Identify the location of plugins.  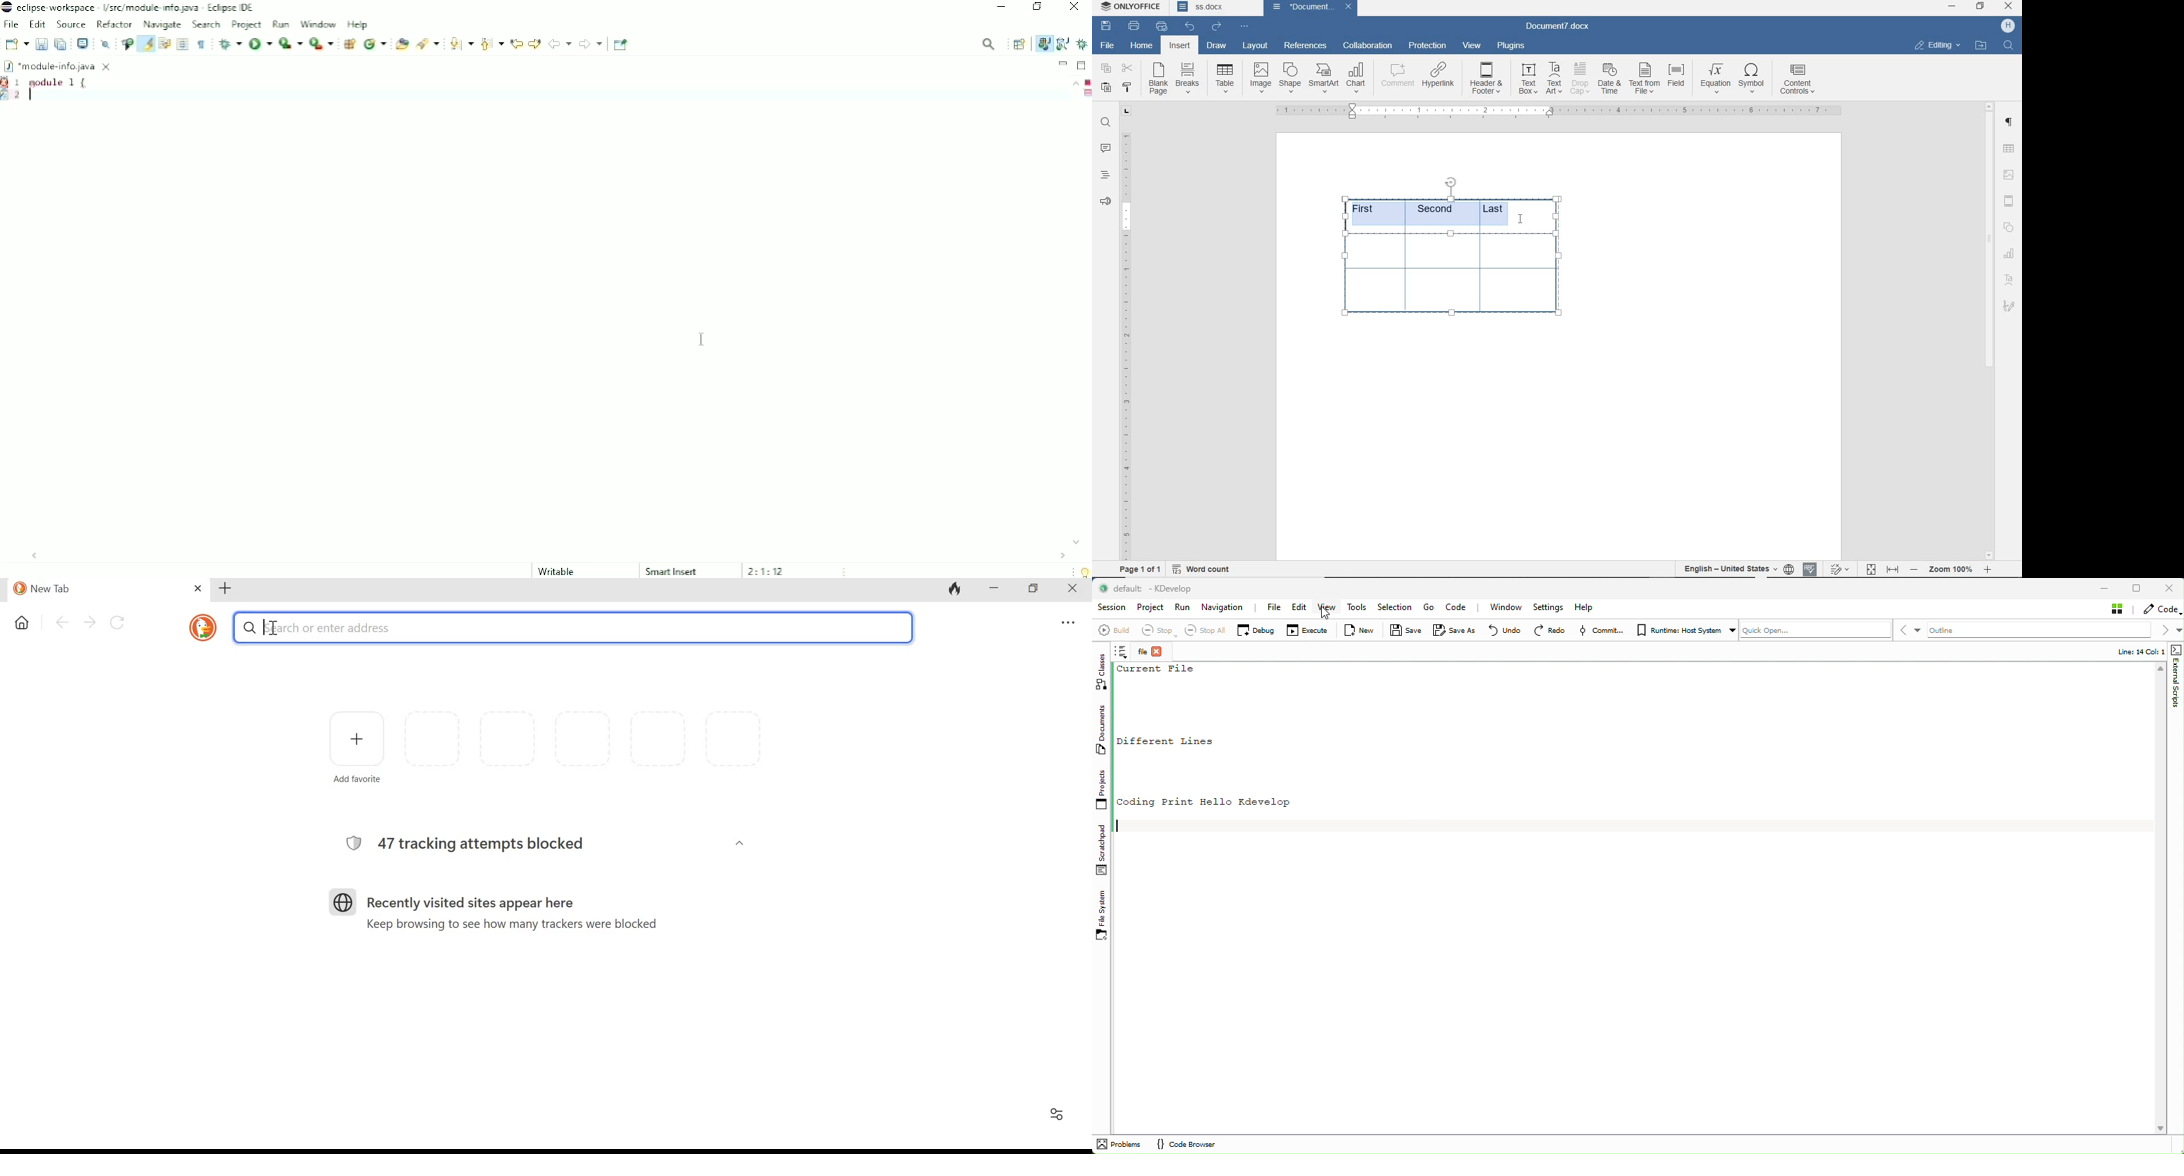
(1511, 45).